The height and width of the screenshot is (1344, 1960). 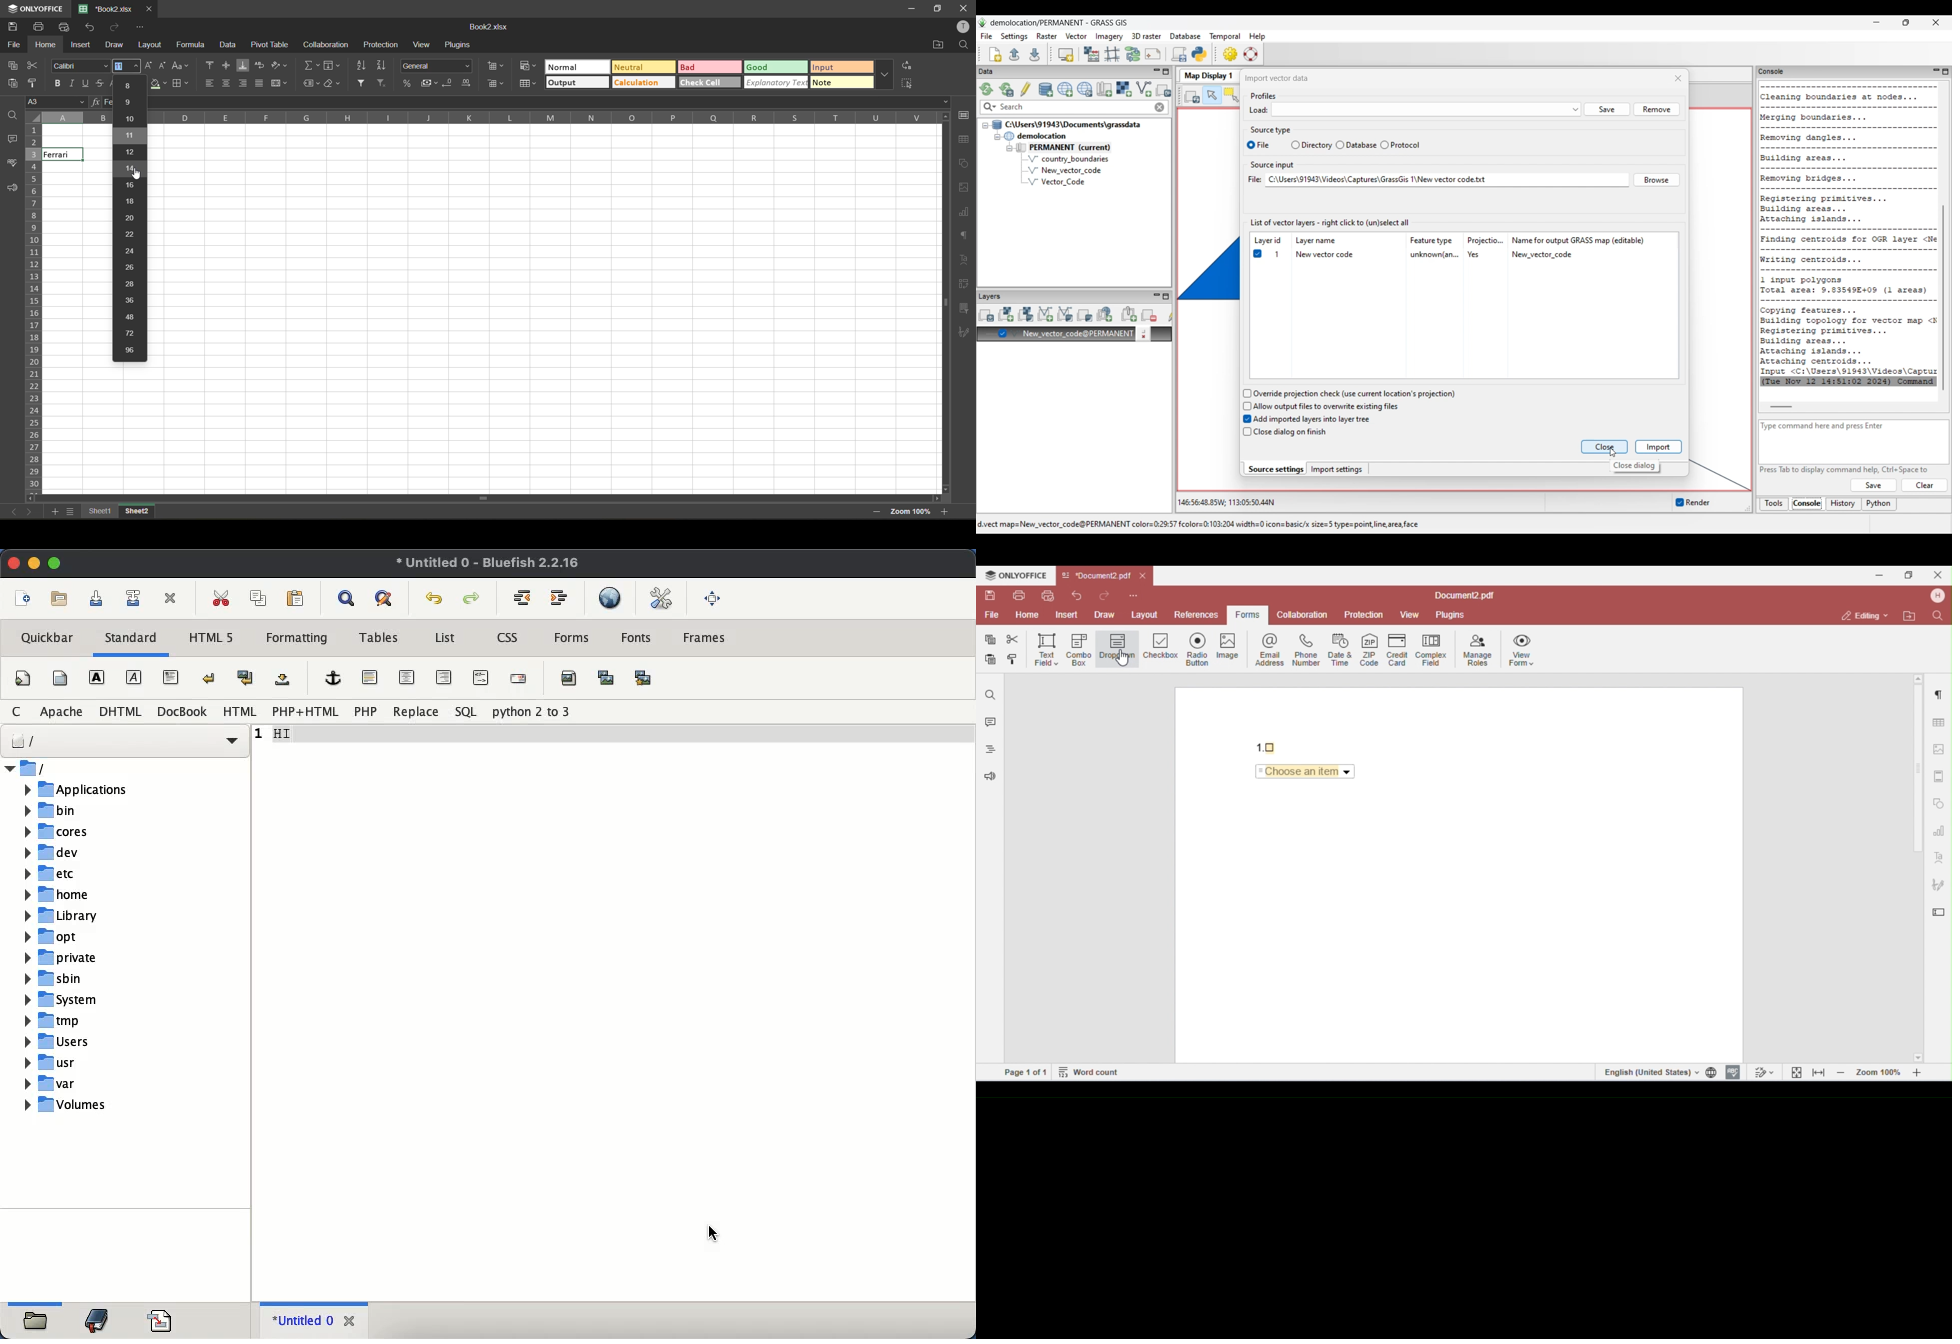 I want to click on cell address, so click(x=70, y=102).